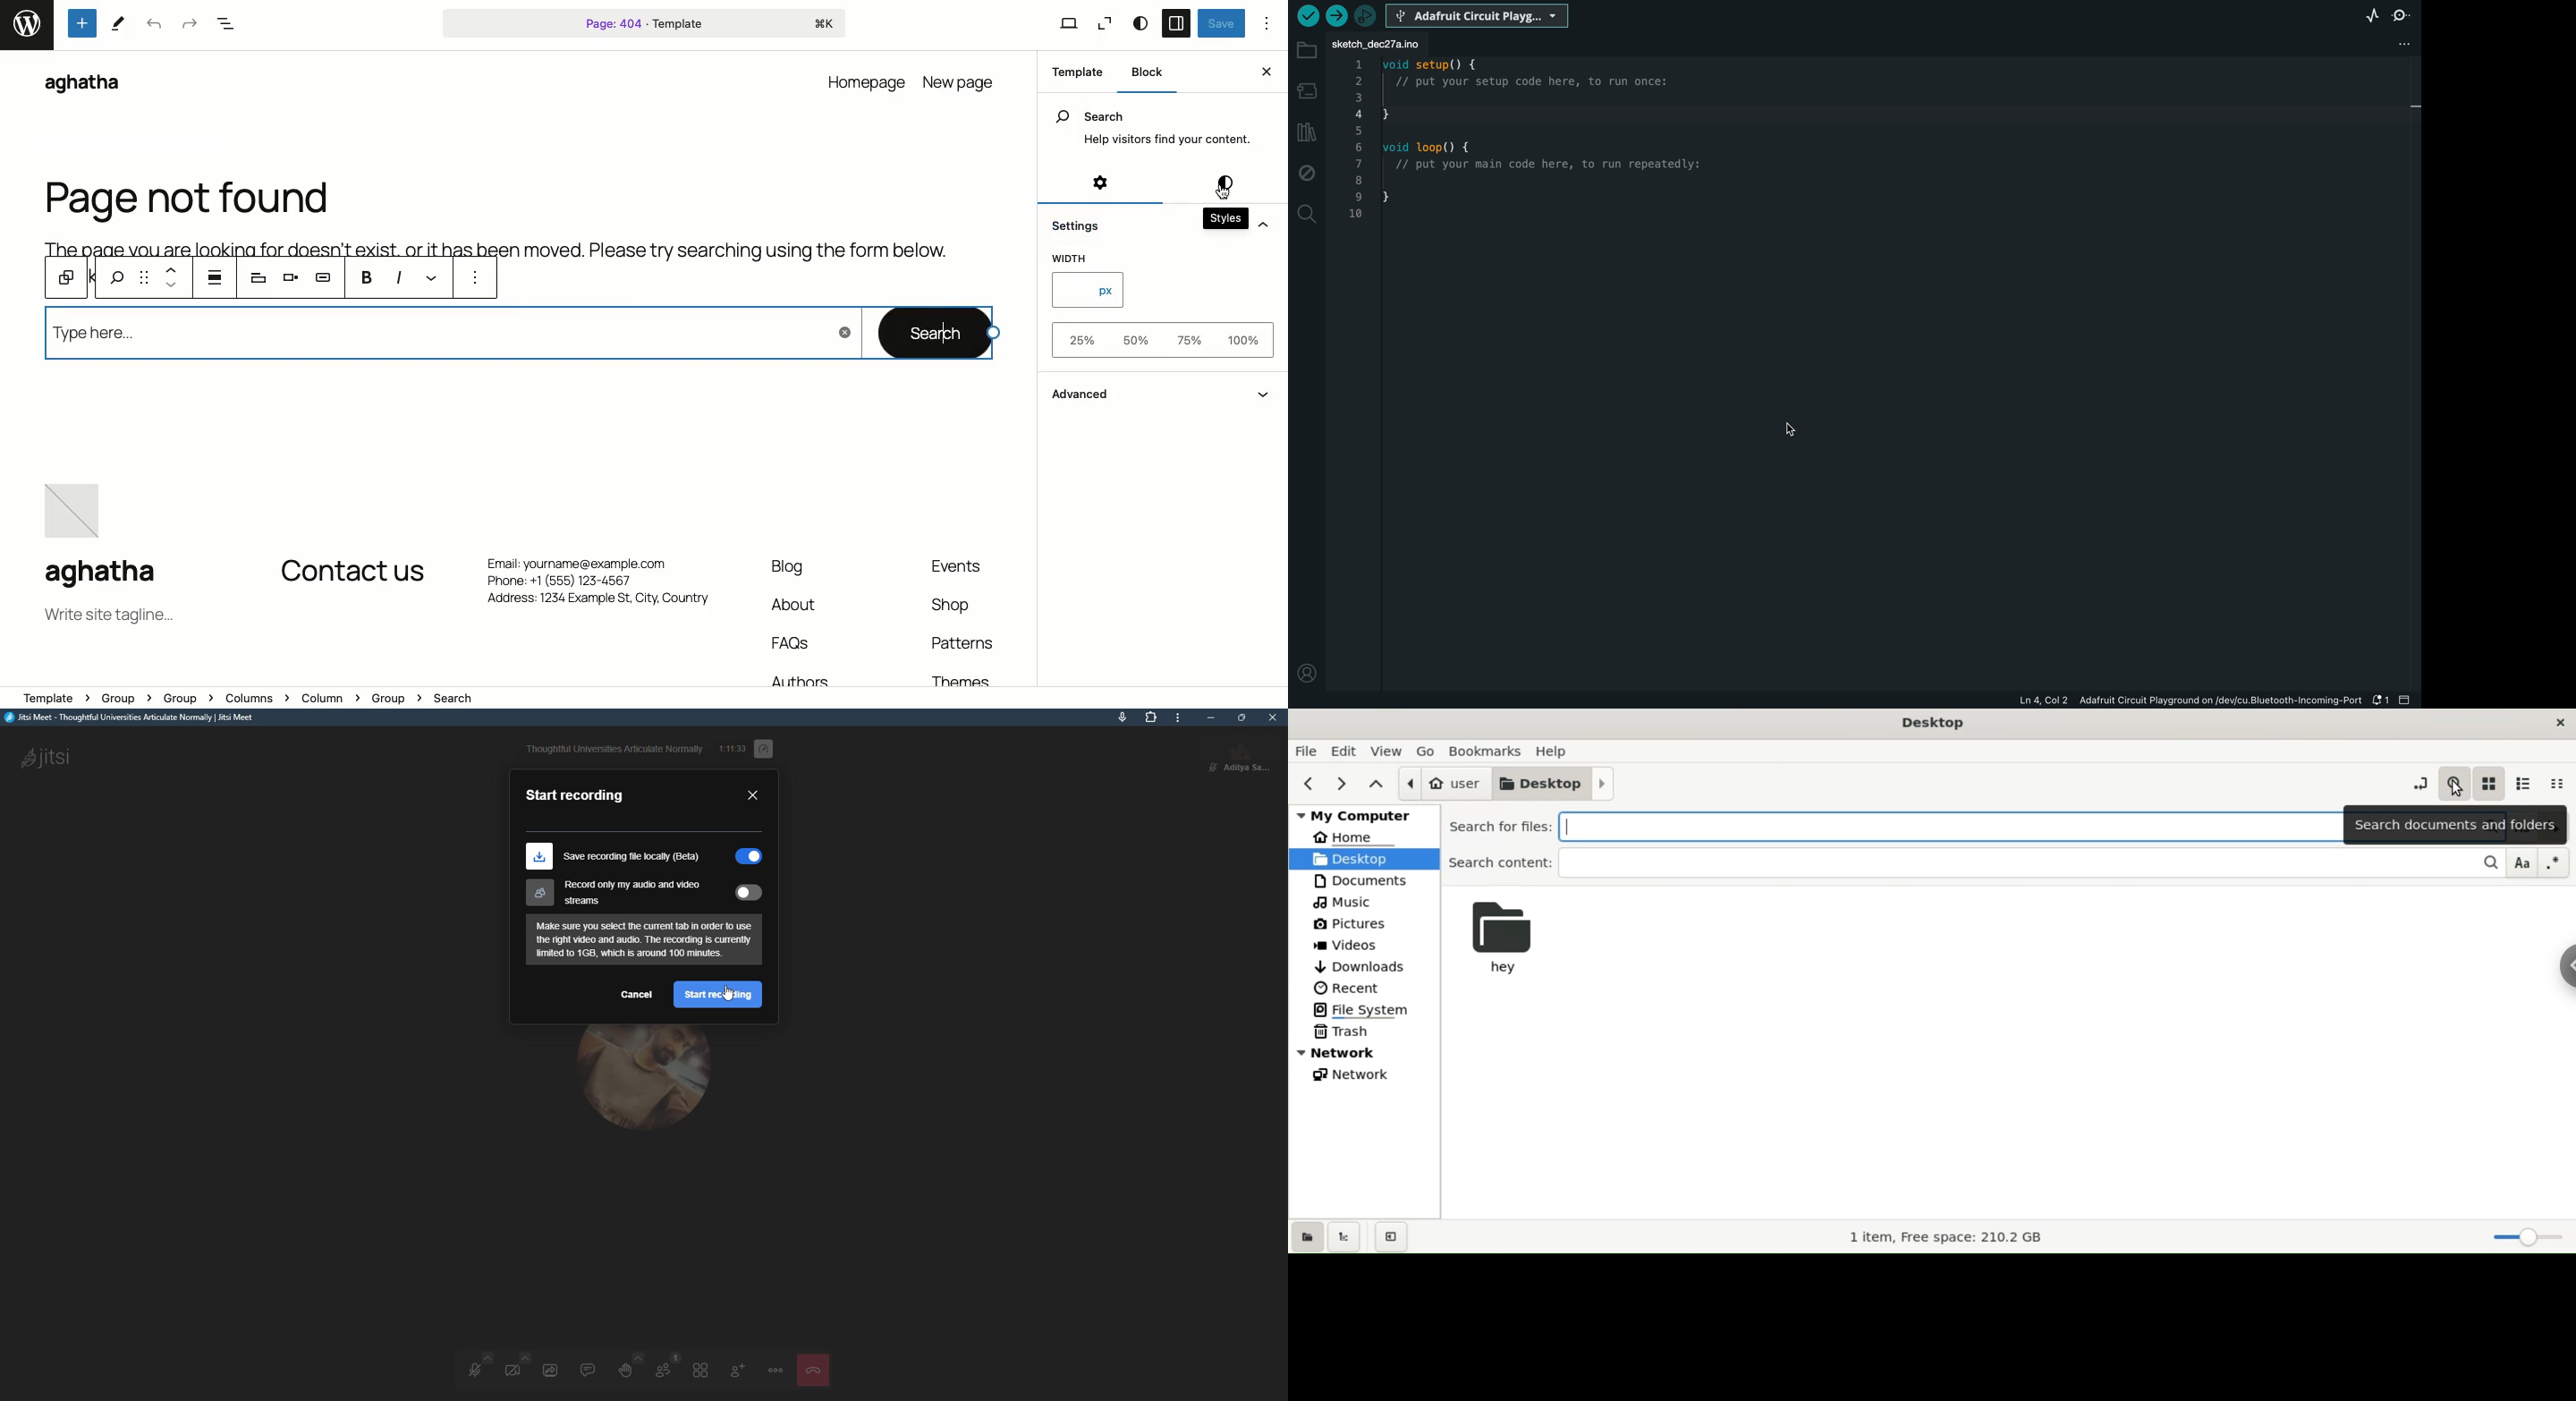 This screenshot has width=2576, height=1428. What do you see at coordinates (1177, 23) in the screenshot?
I see `Sidebar` at bounding box center [1177, 23].